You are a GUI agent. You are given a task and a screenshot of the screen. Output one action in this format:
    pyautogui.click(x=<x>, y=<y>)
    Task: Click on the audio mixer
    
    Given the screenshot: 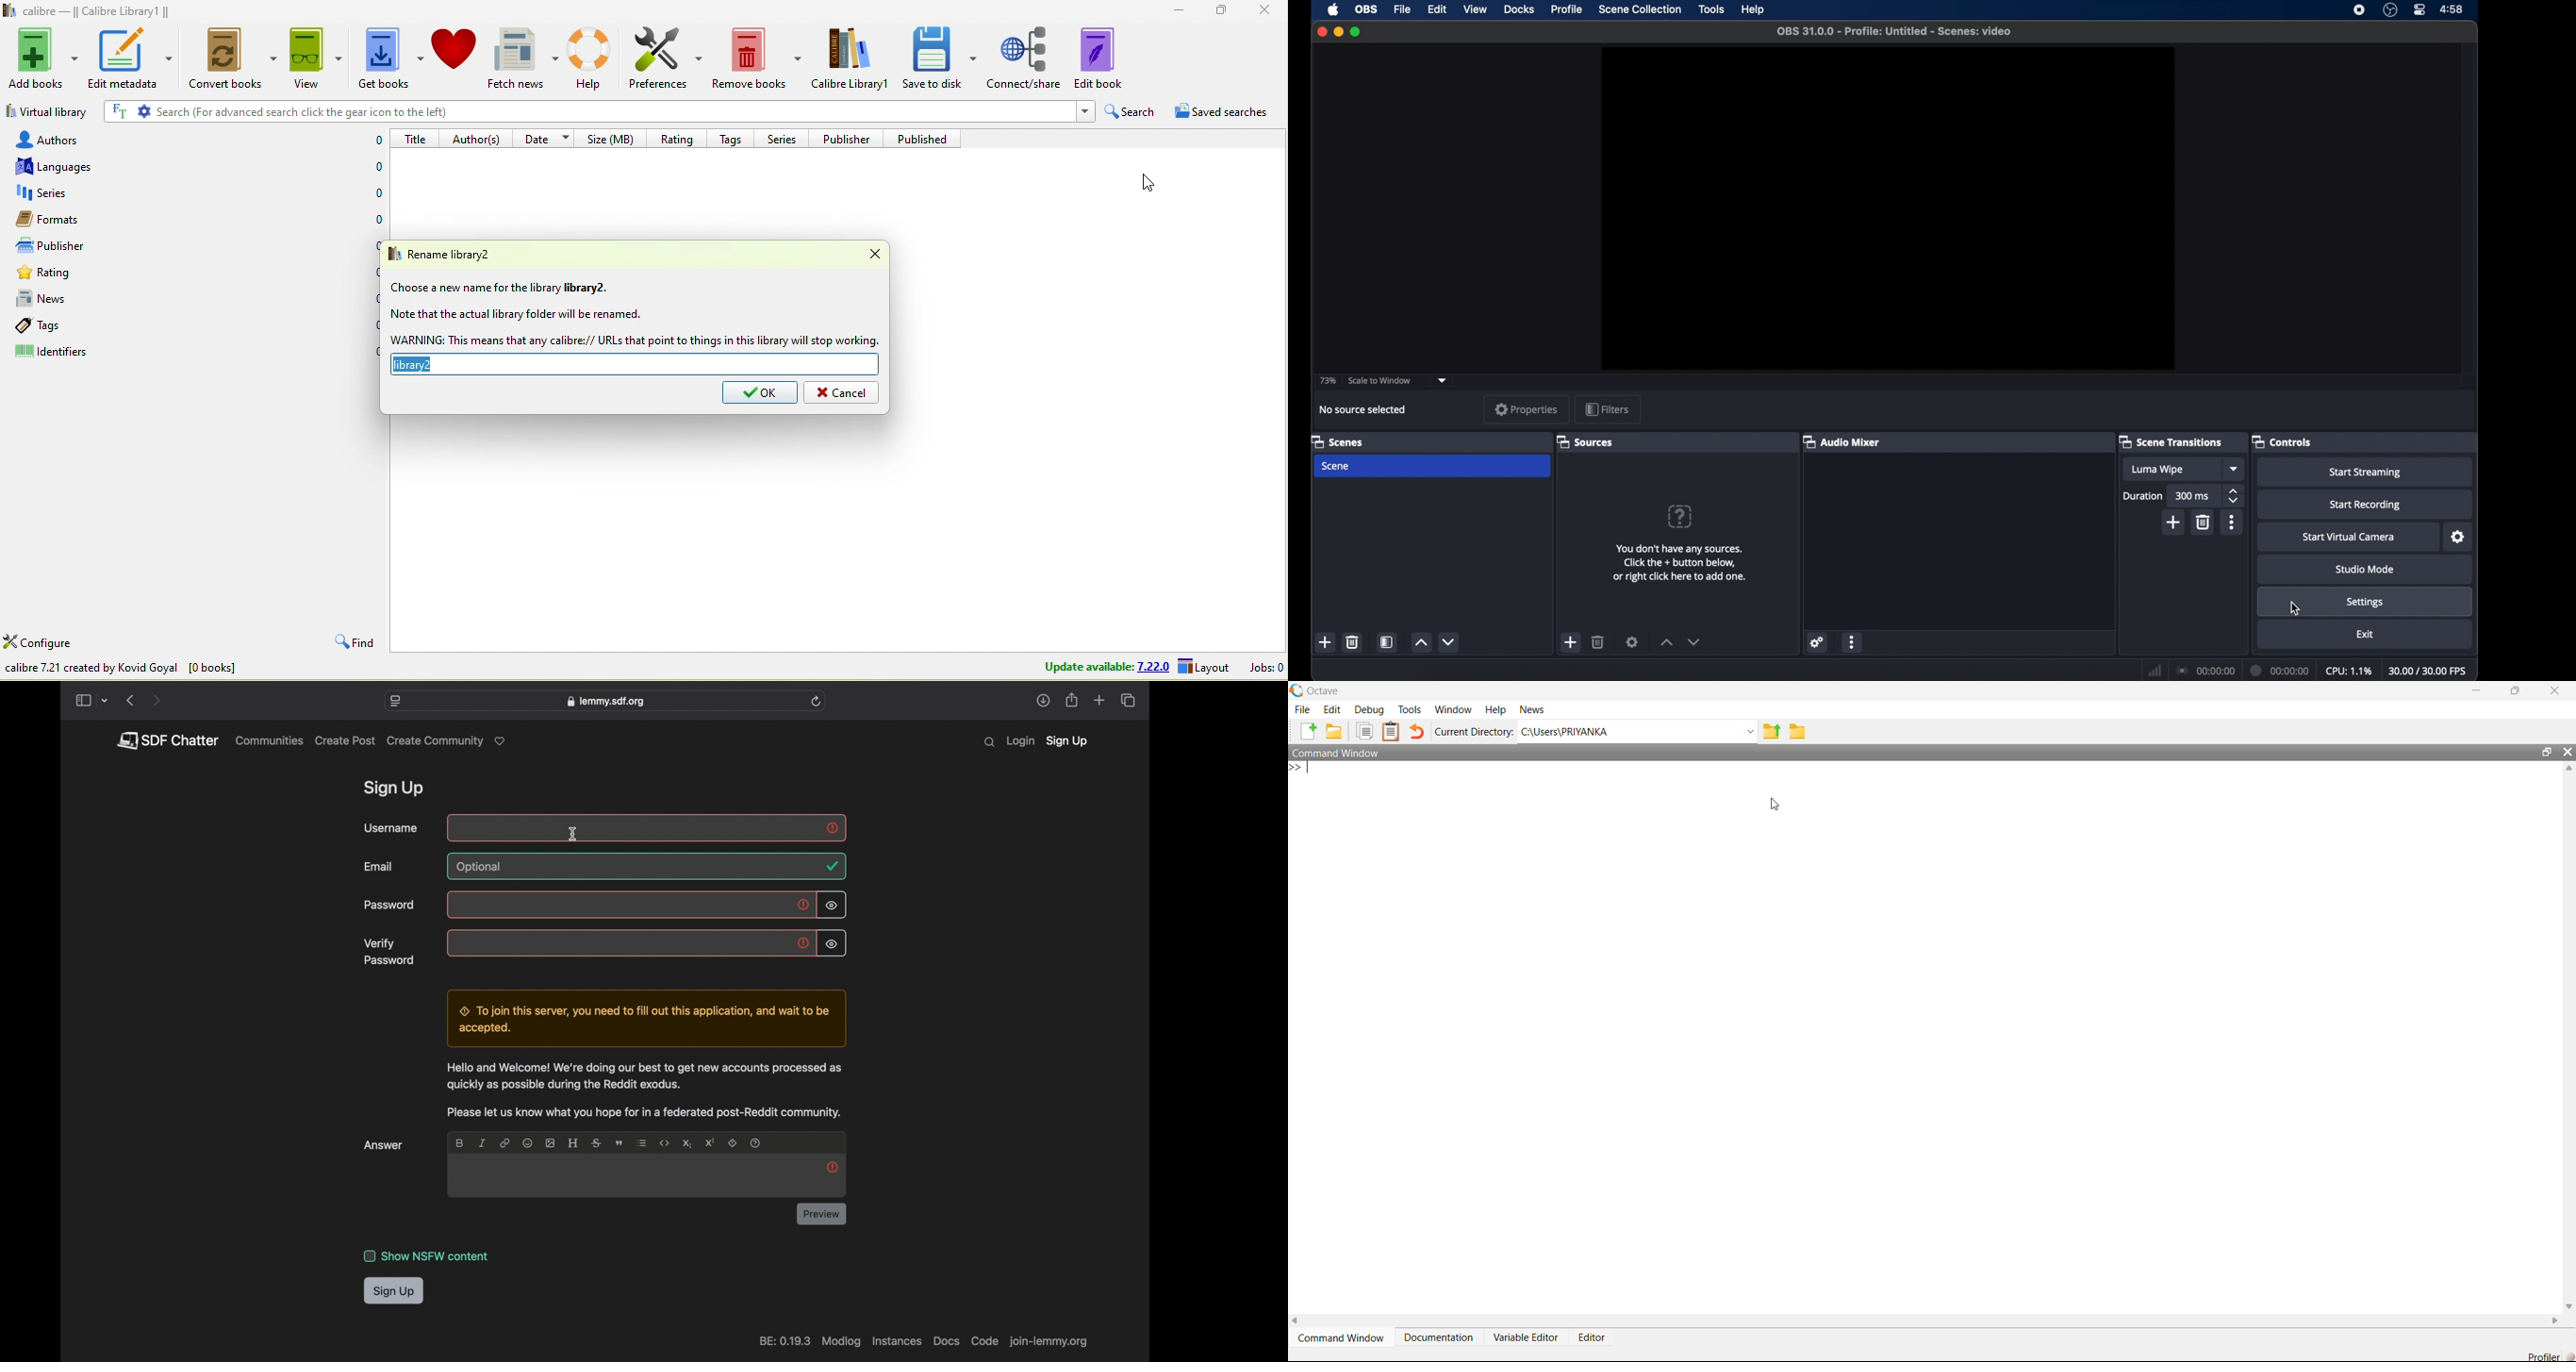 What is the action you would take?
    pyautogui.click(x=1843, y=441)
    